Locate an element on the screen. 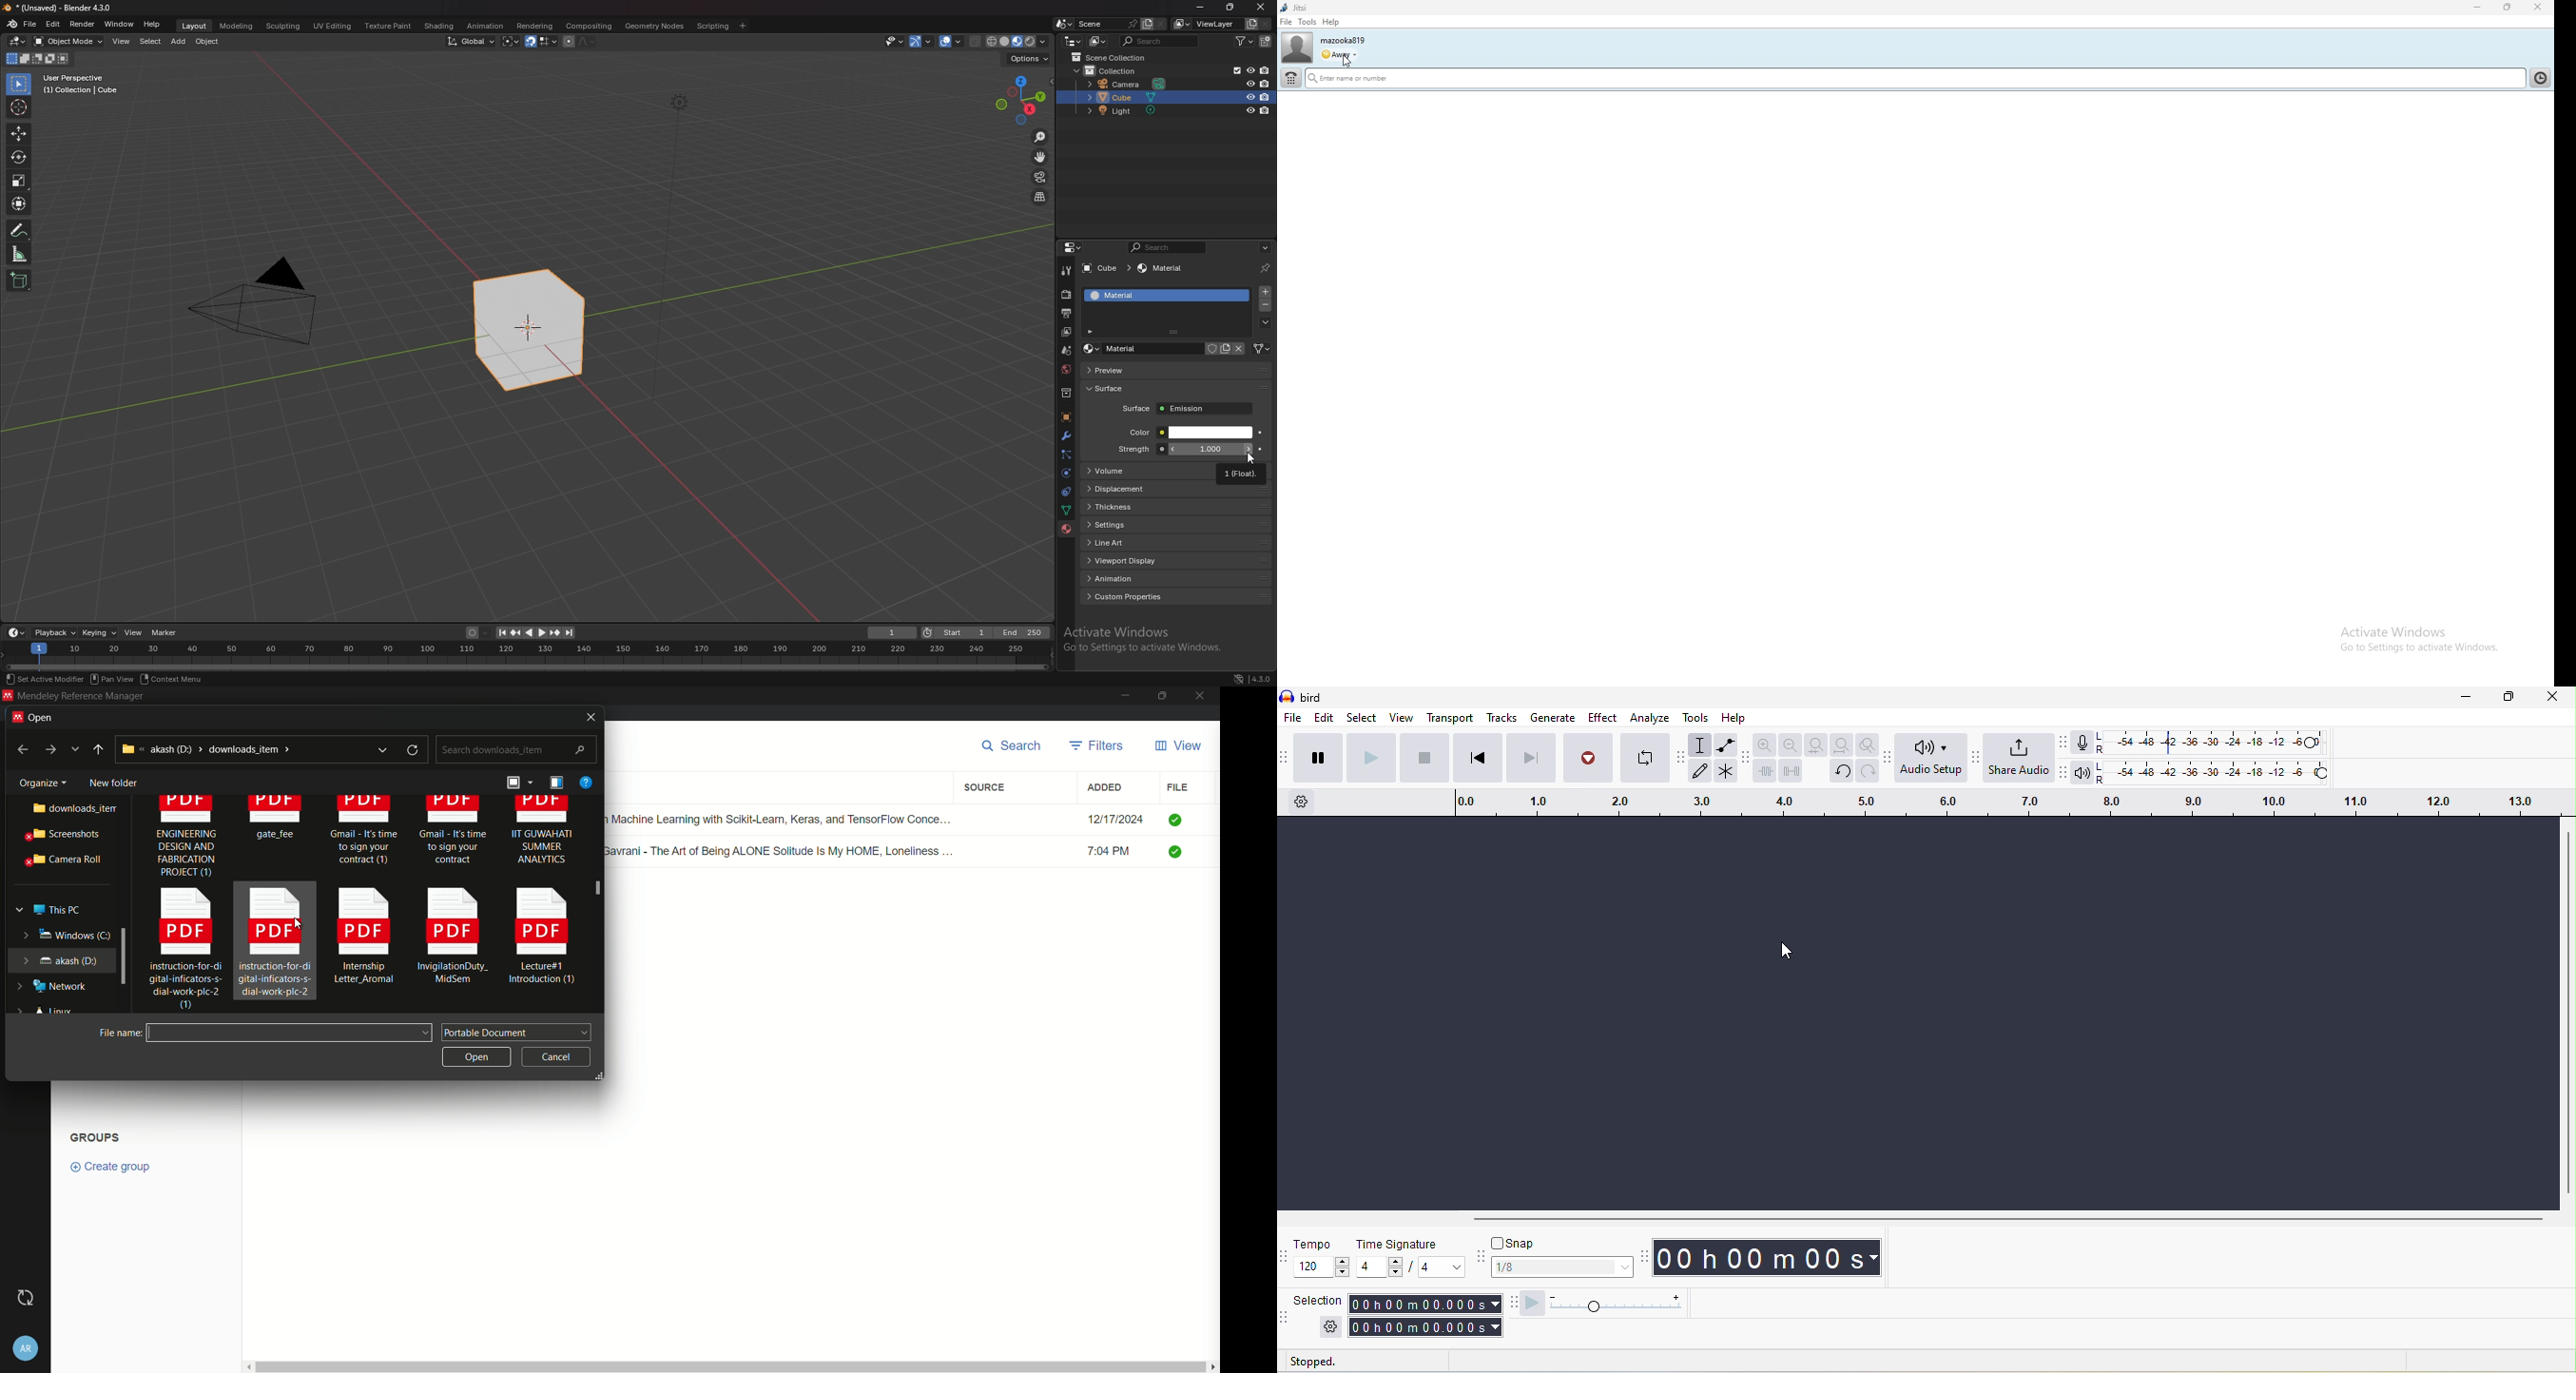   is located at coordinates (114, 679).